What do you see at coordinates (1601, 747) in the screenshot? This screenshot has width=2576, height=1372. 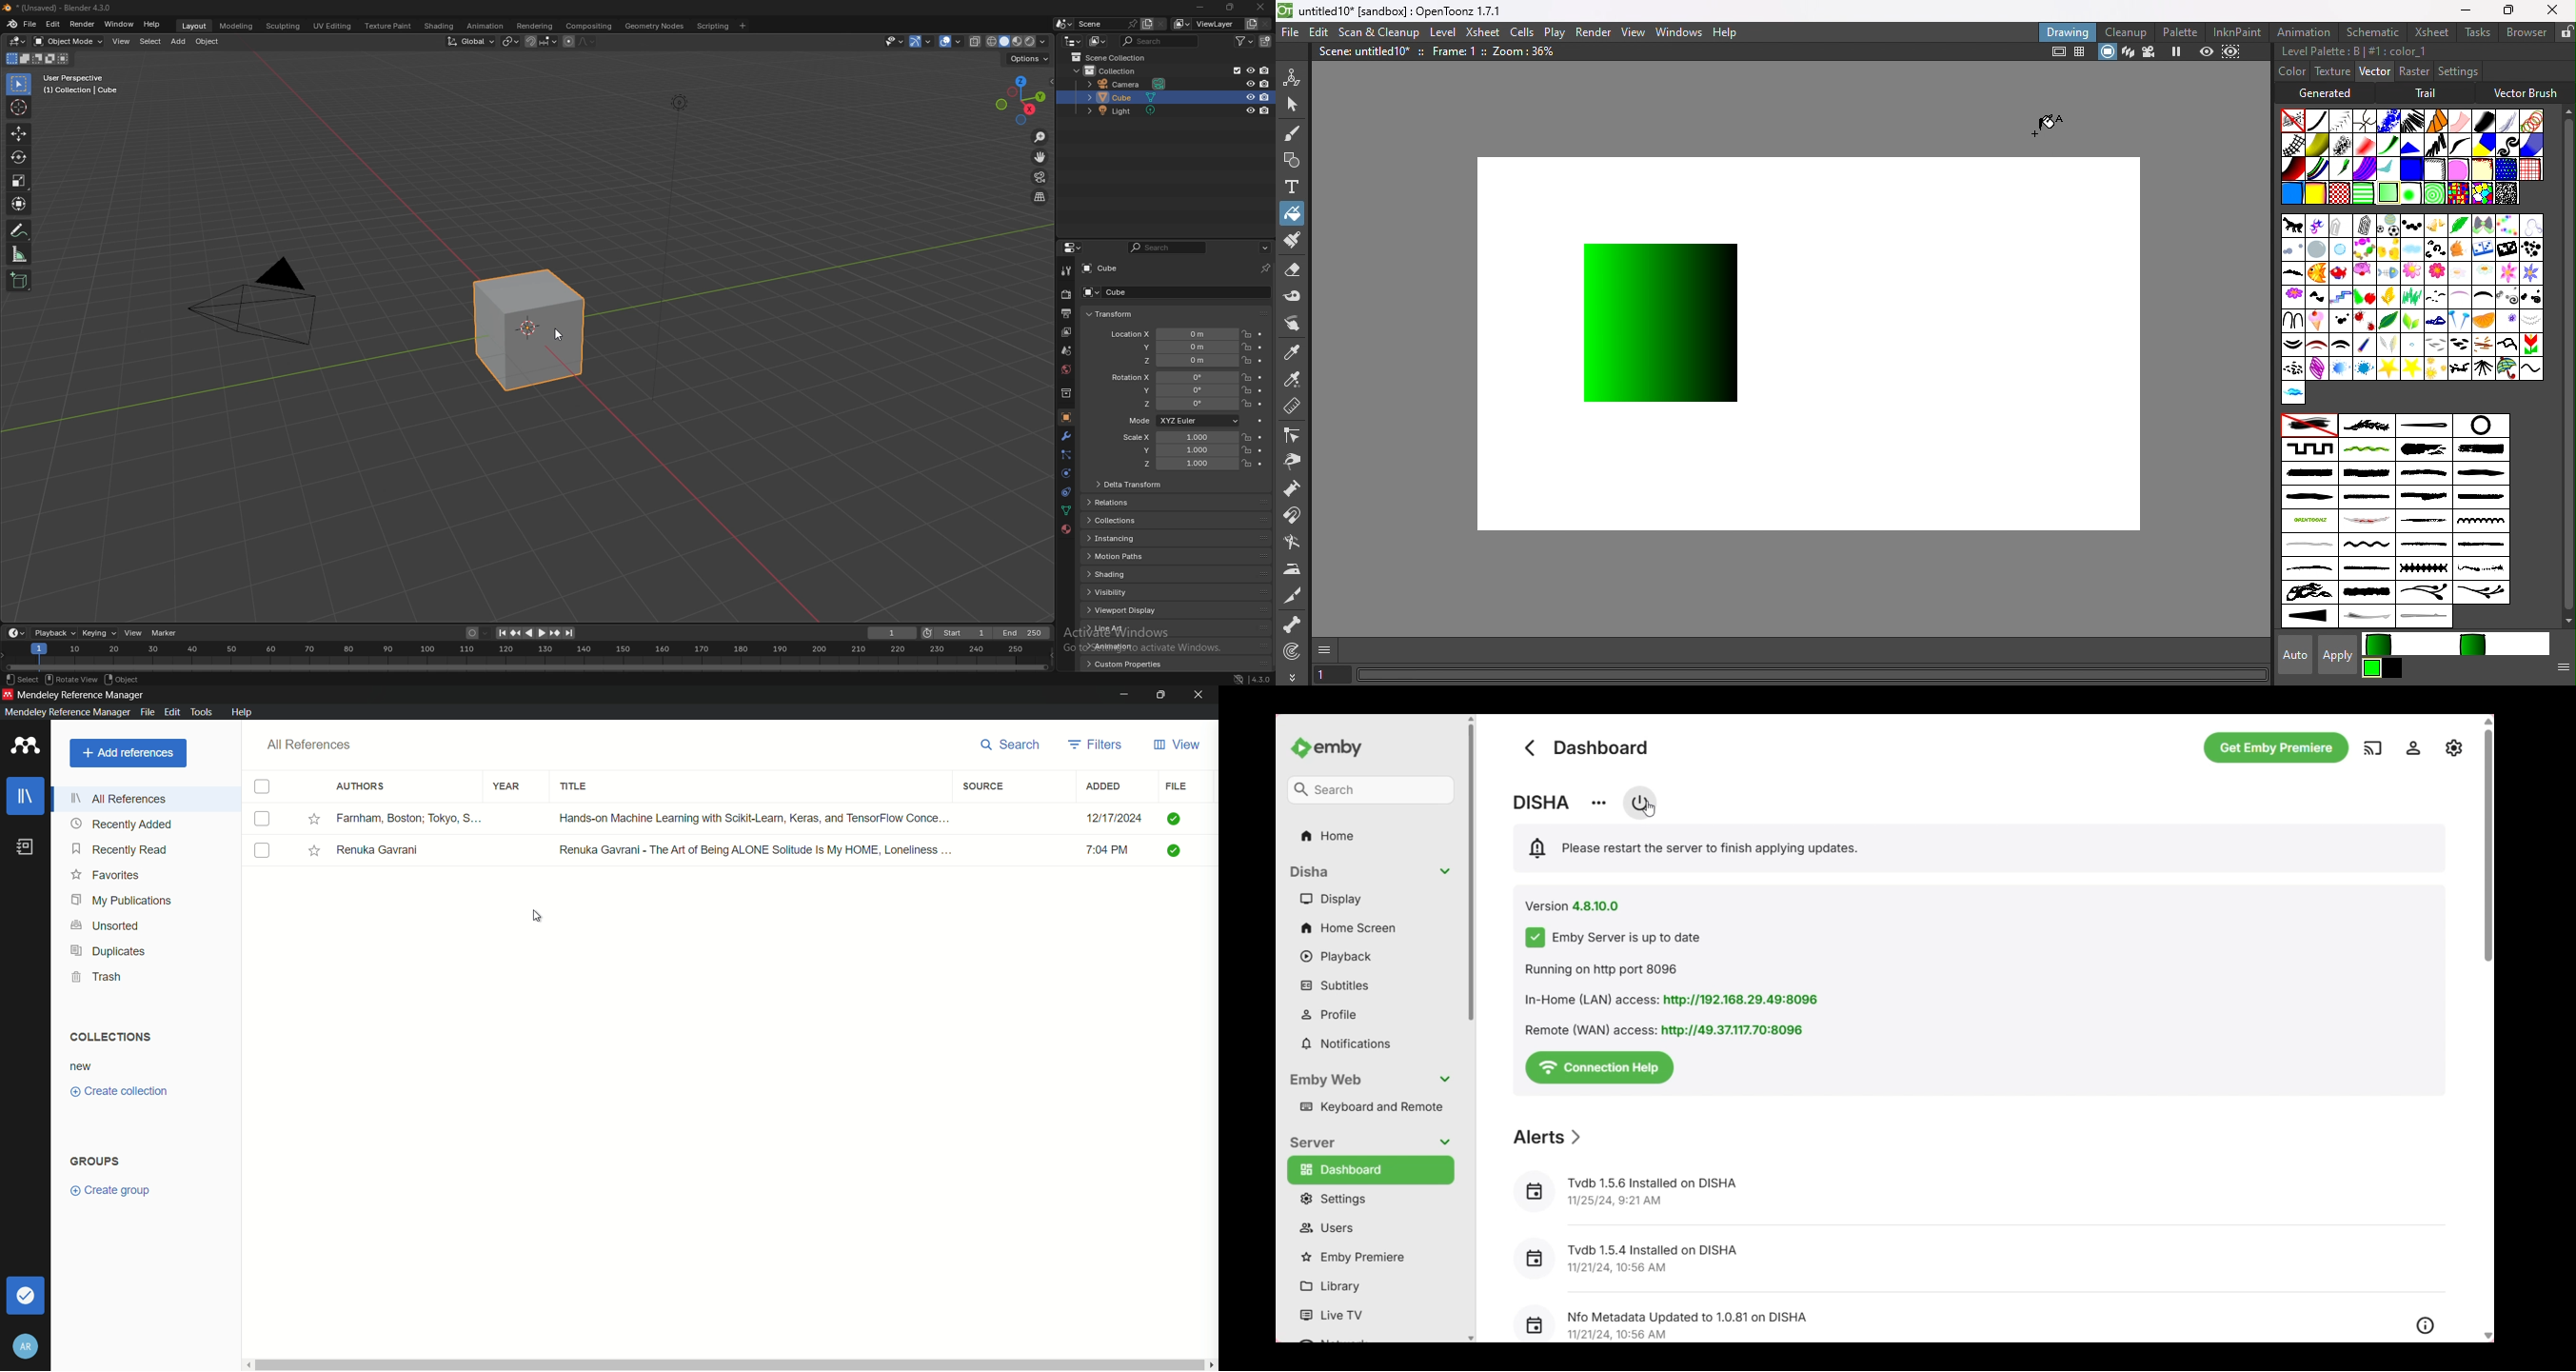 I see `Title of current page ` at bounding box center [1601, 747].